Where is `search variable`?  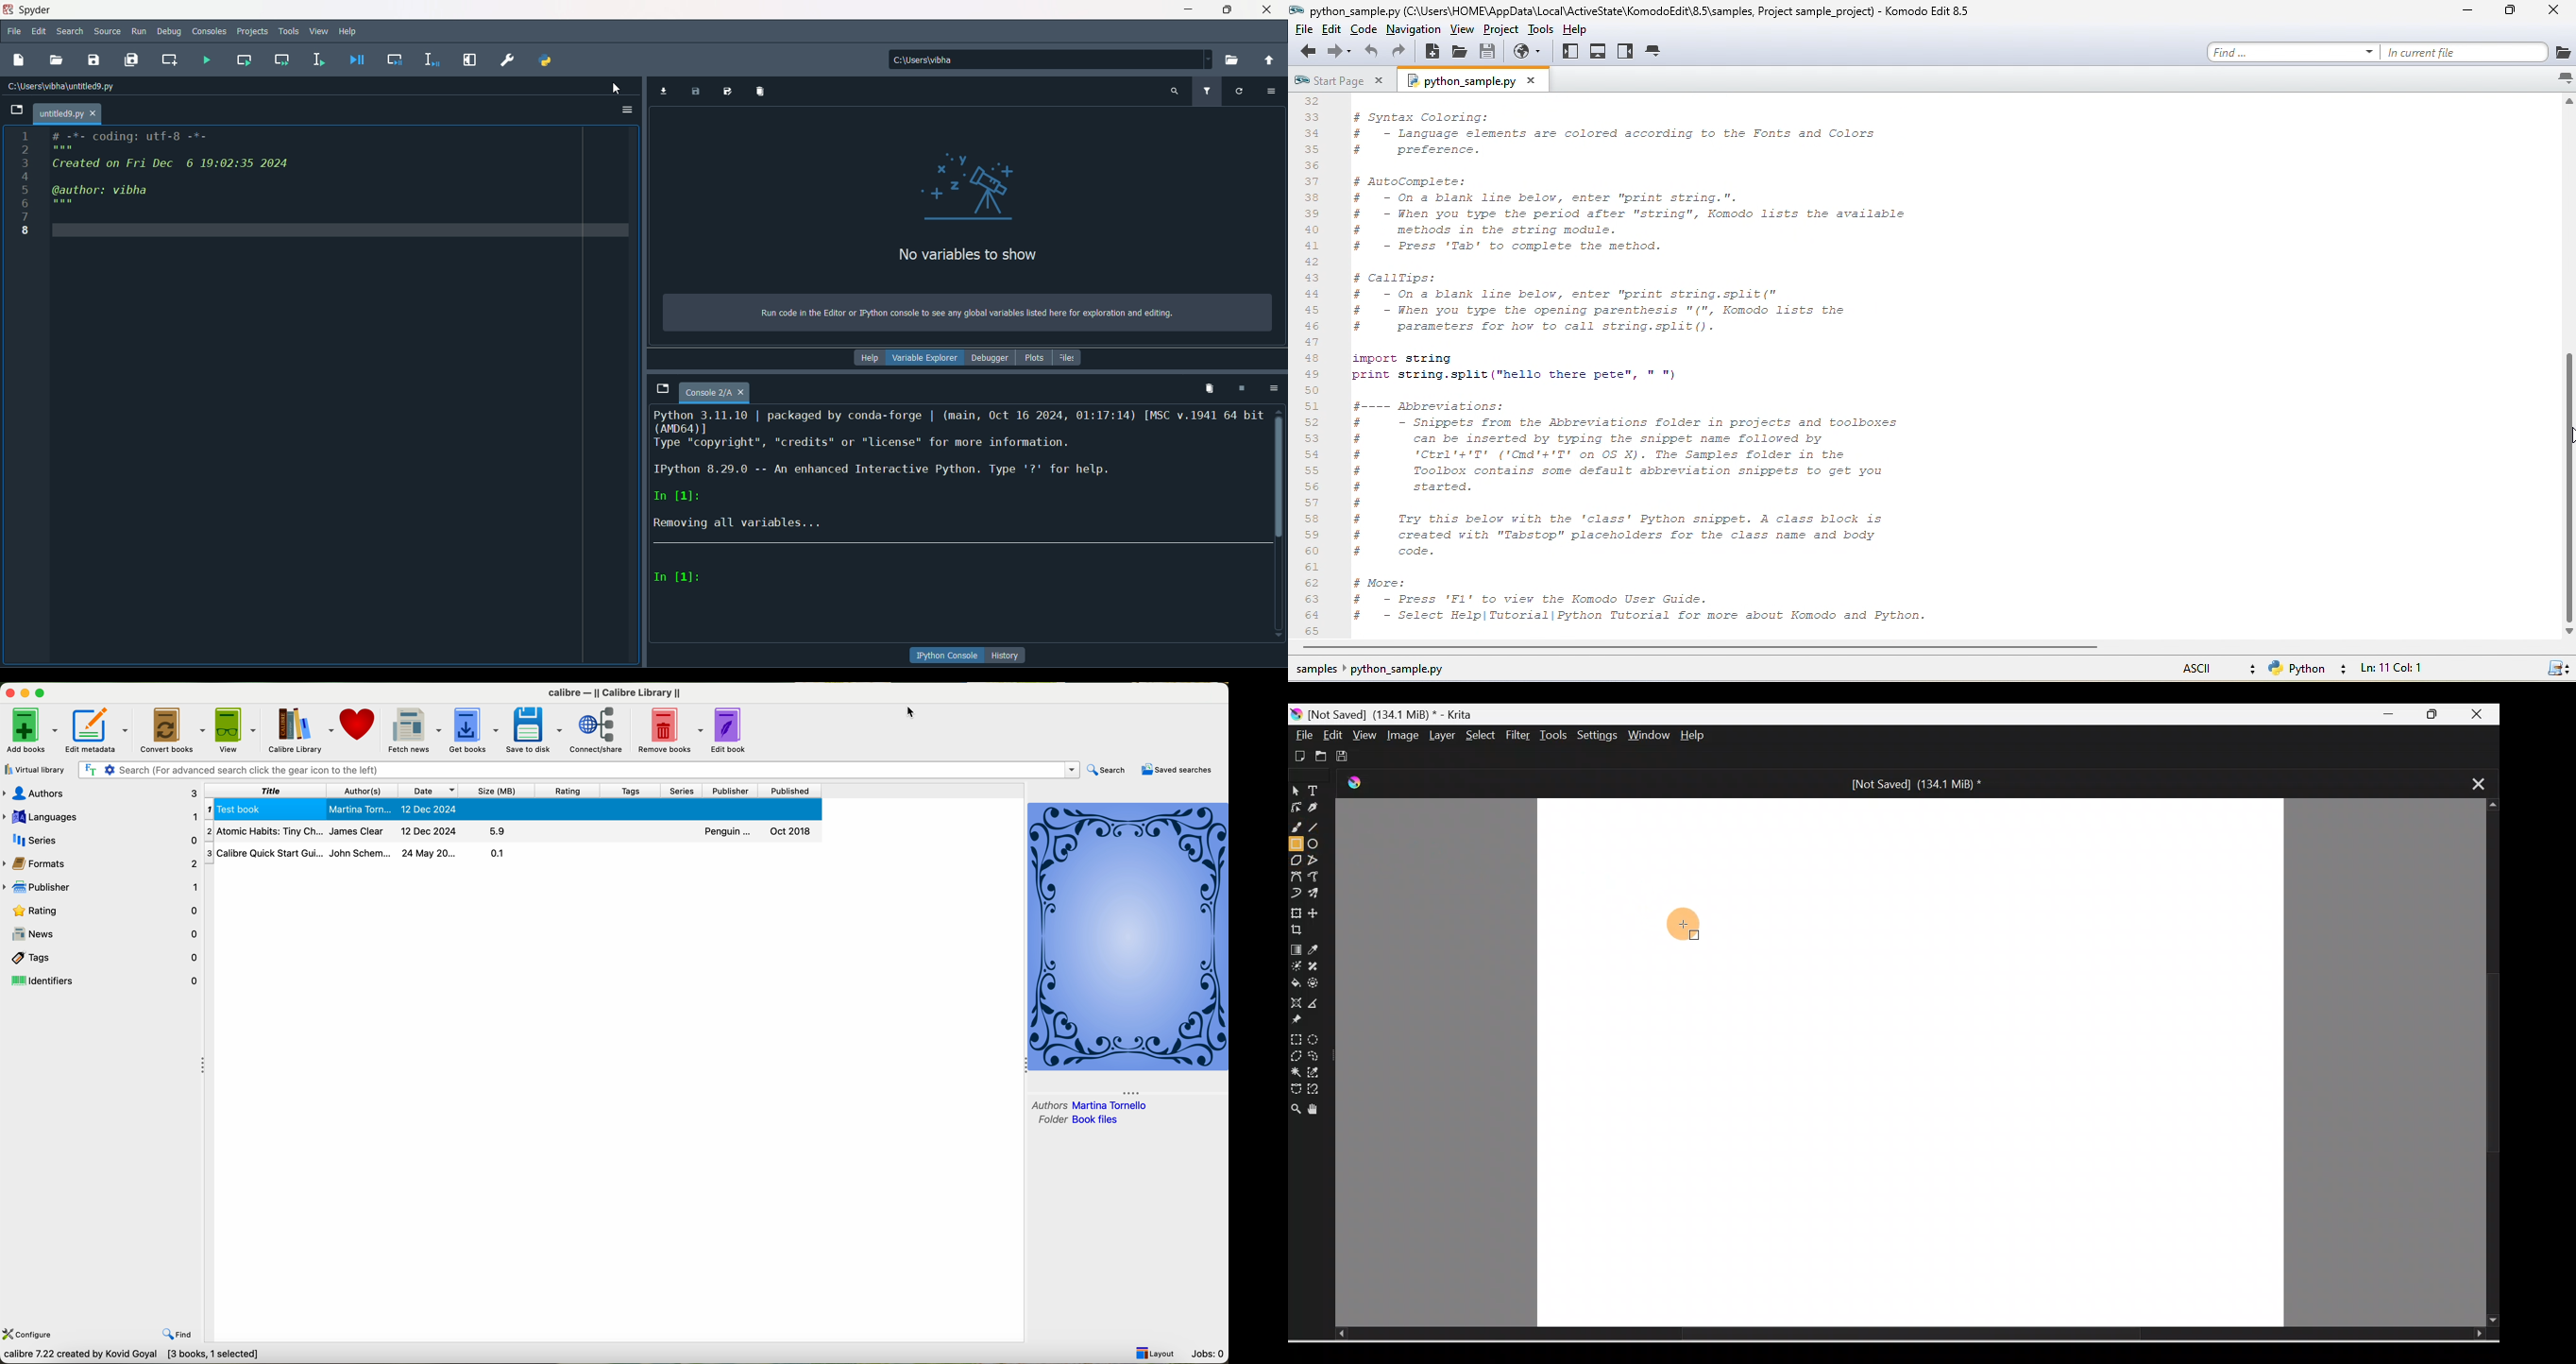
search variable is located at coordinates (1175, 91).